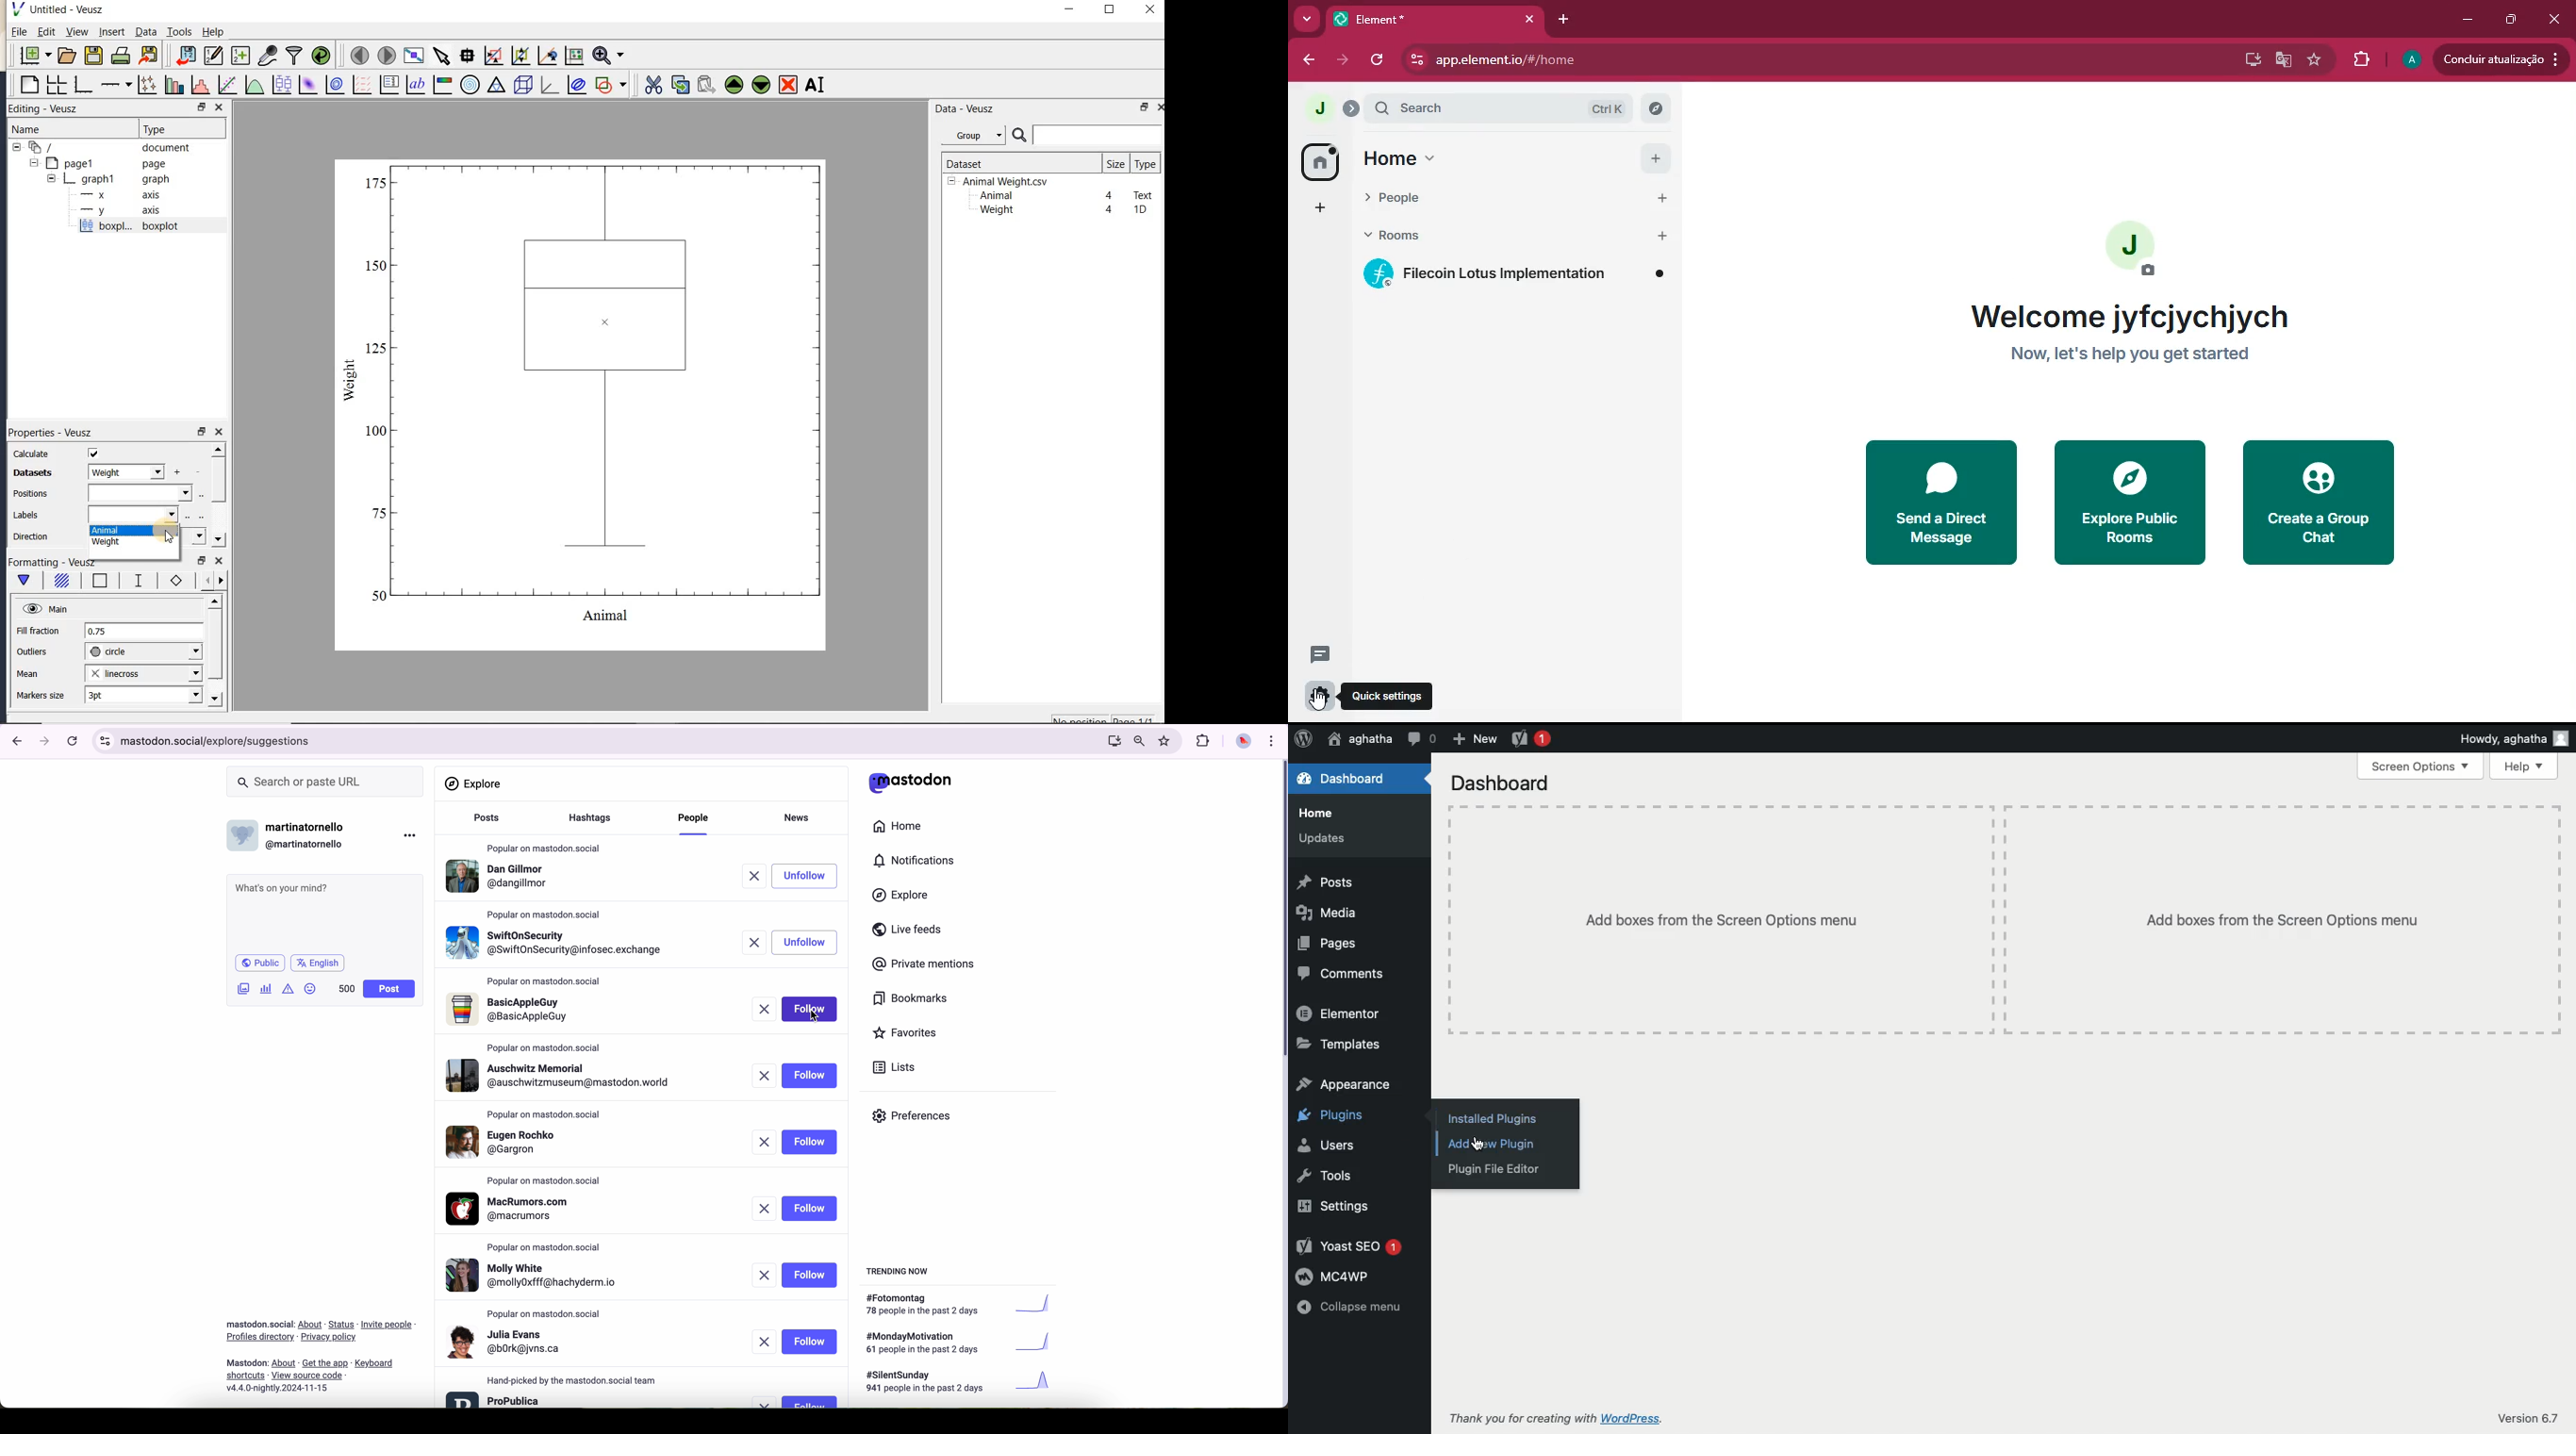 Image resolution: width=2576 pixels, height=1456 pixels. Describe the element at coordinates (29, 474) in the screenshot. I see `datasets` at that location.